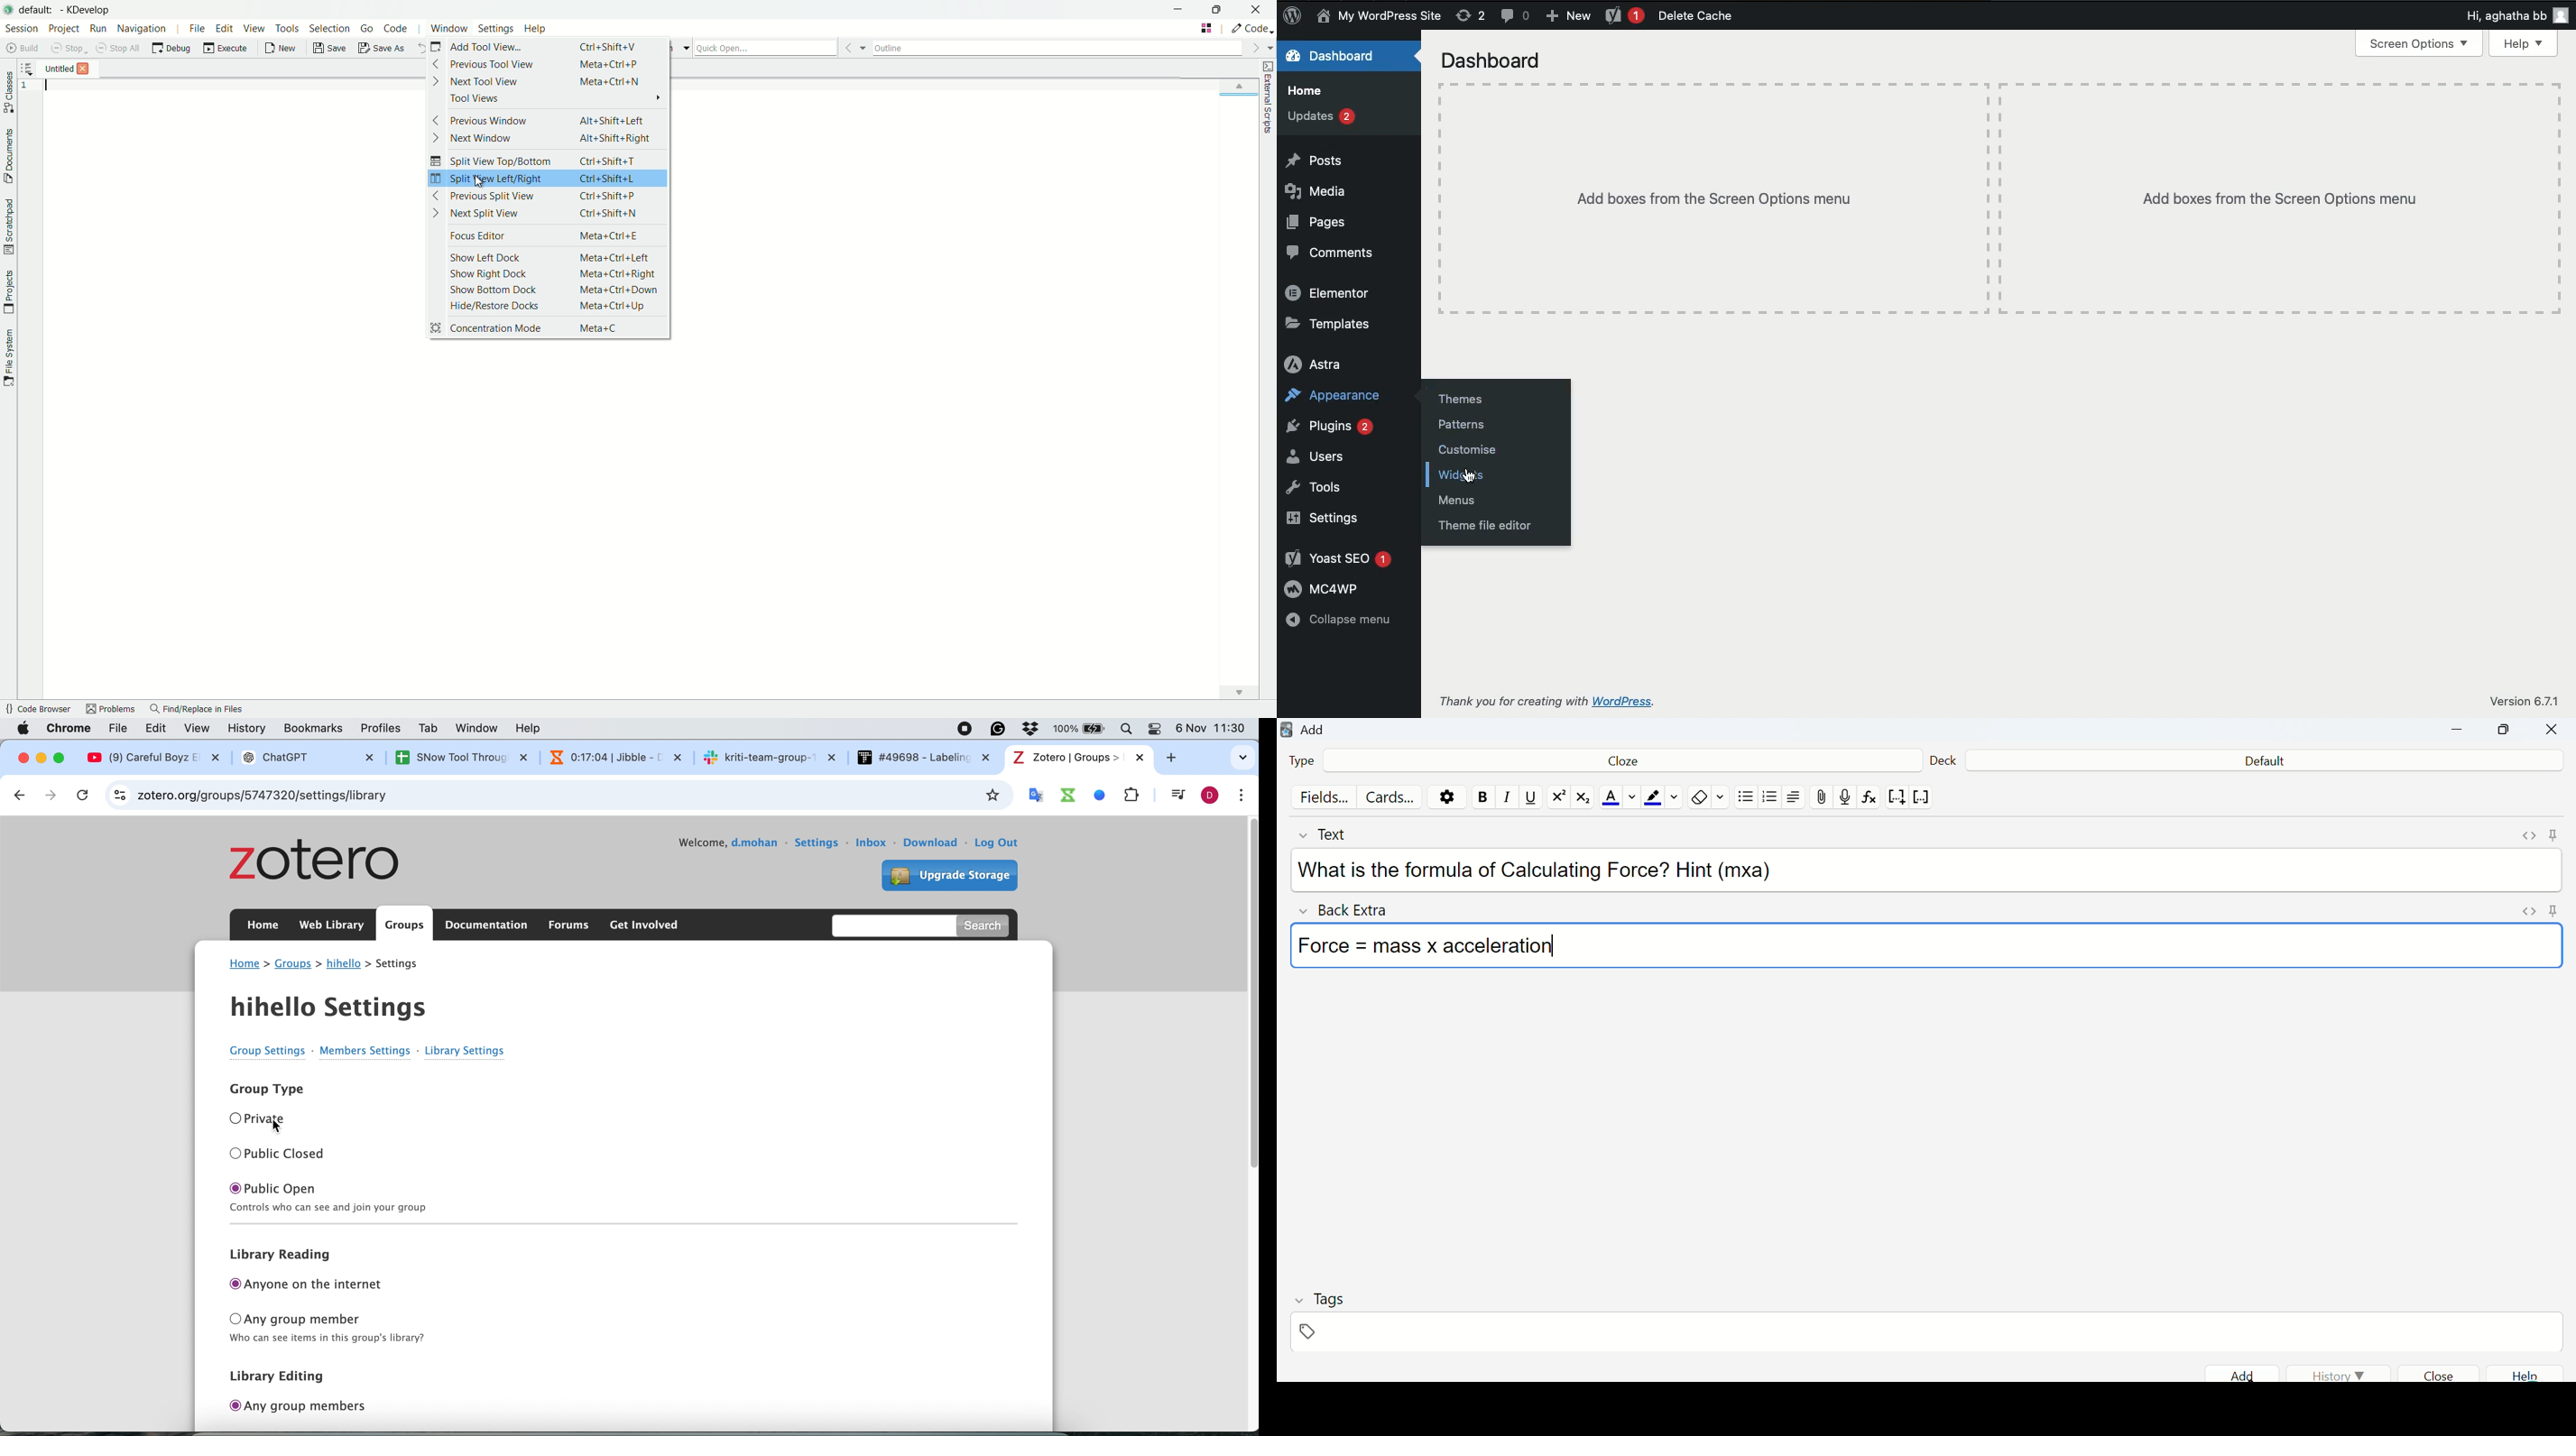  What do you see at coordinates (2531, 1375) in the screenshot?
I see `help` at bounding box center [2531, 1375].